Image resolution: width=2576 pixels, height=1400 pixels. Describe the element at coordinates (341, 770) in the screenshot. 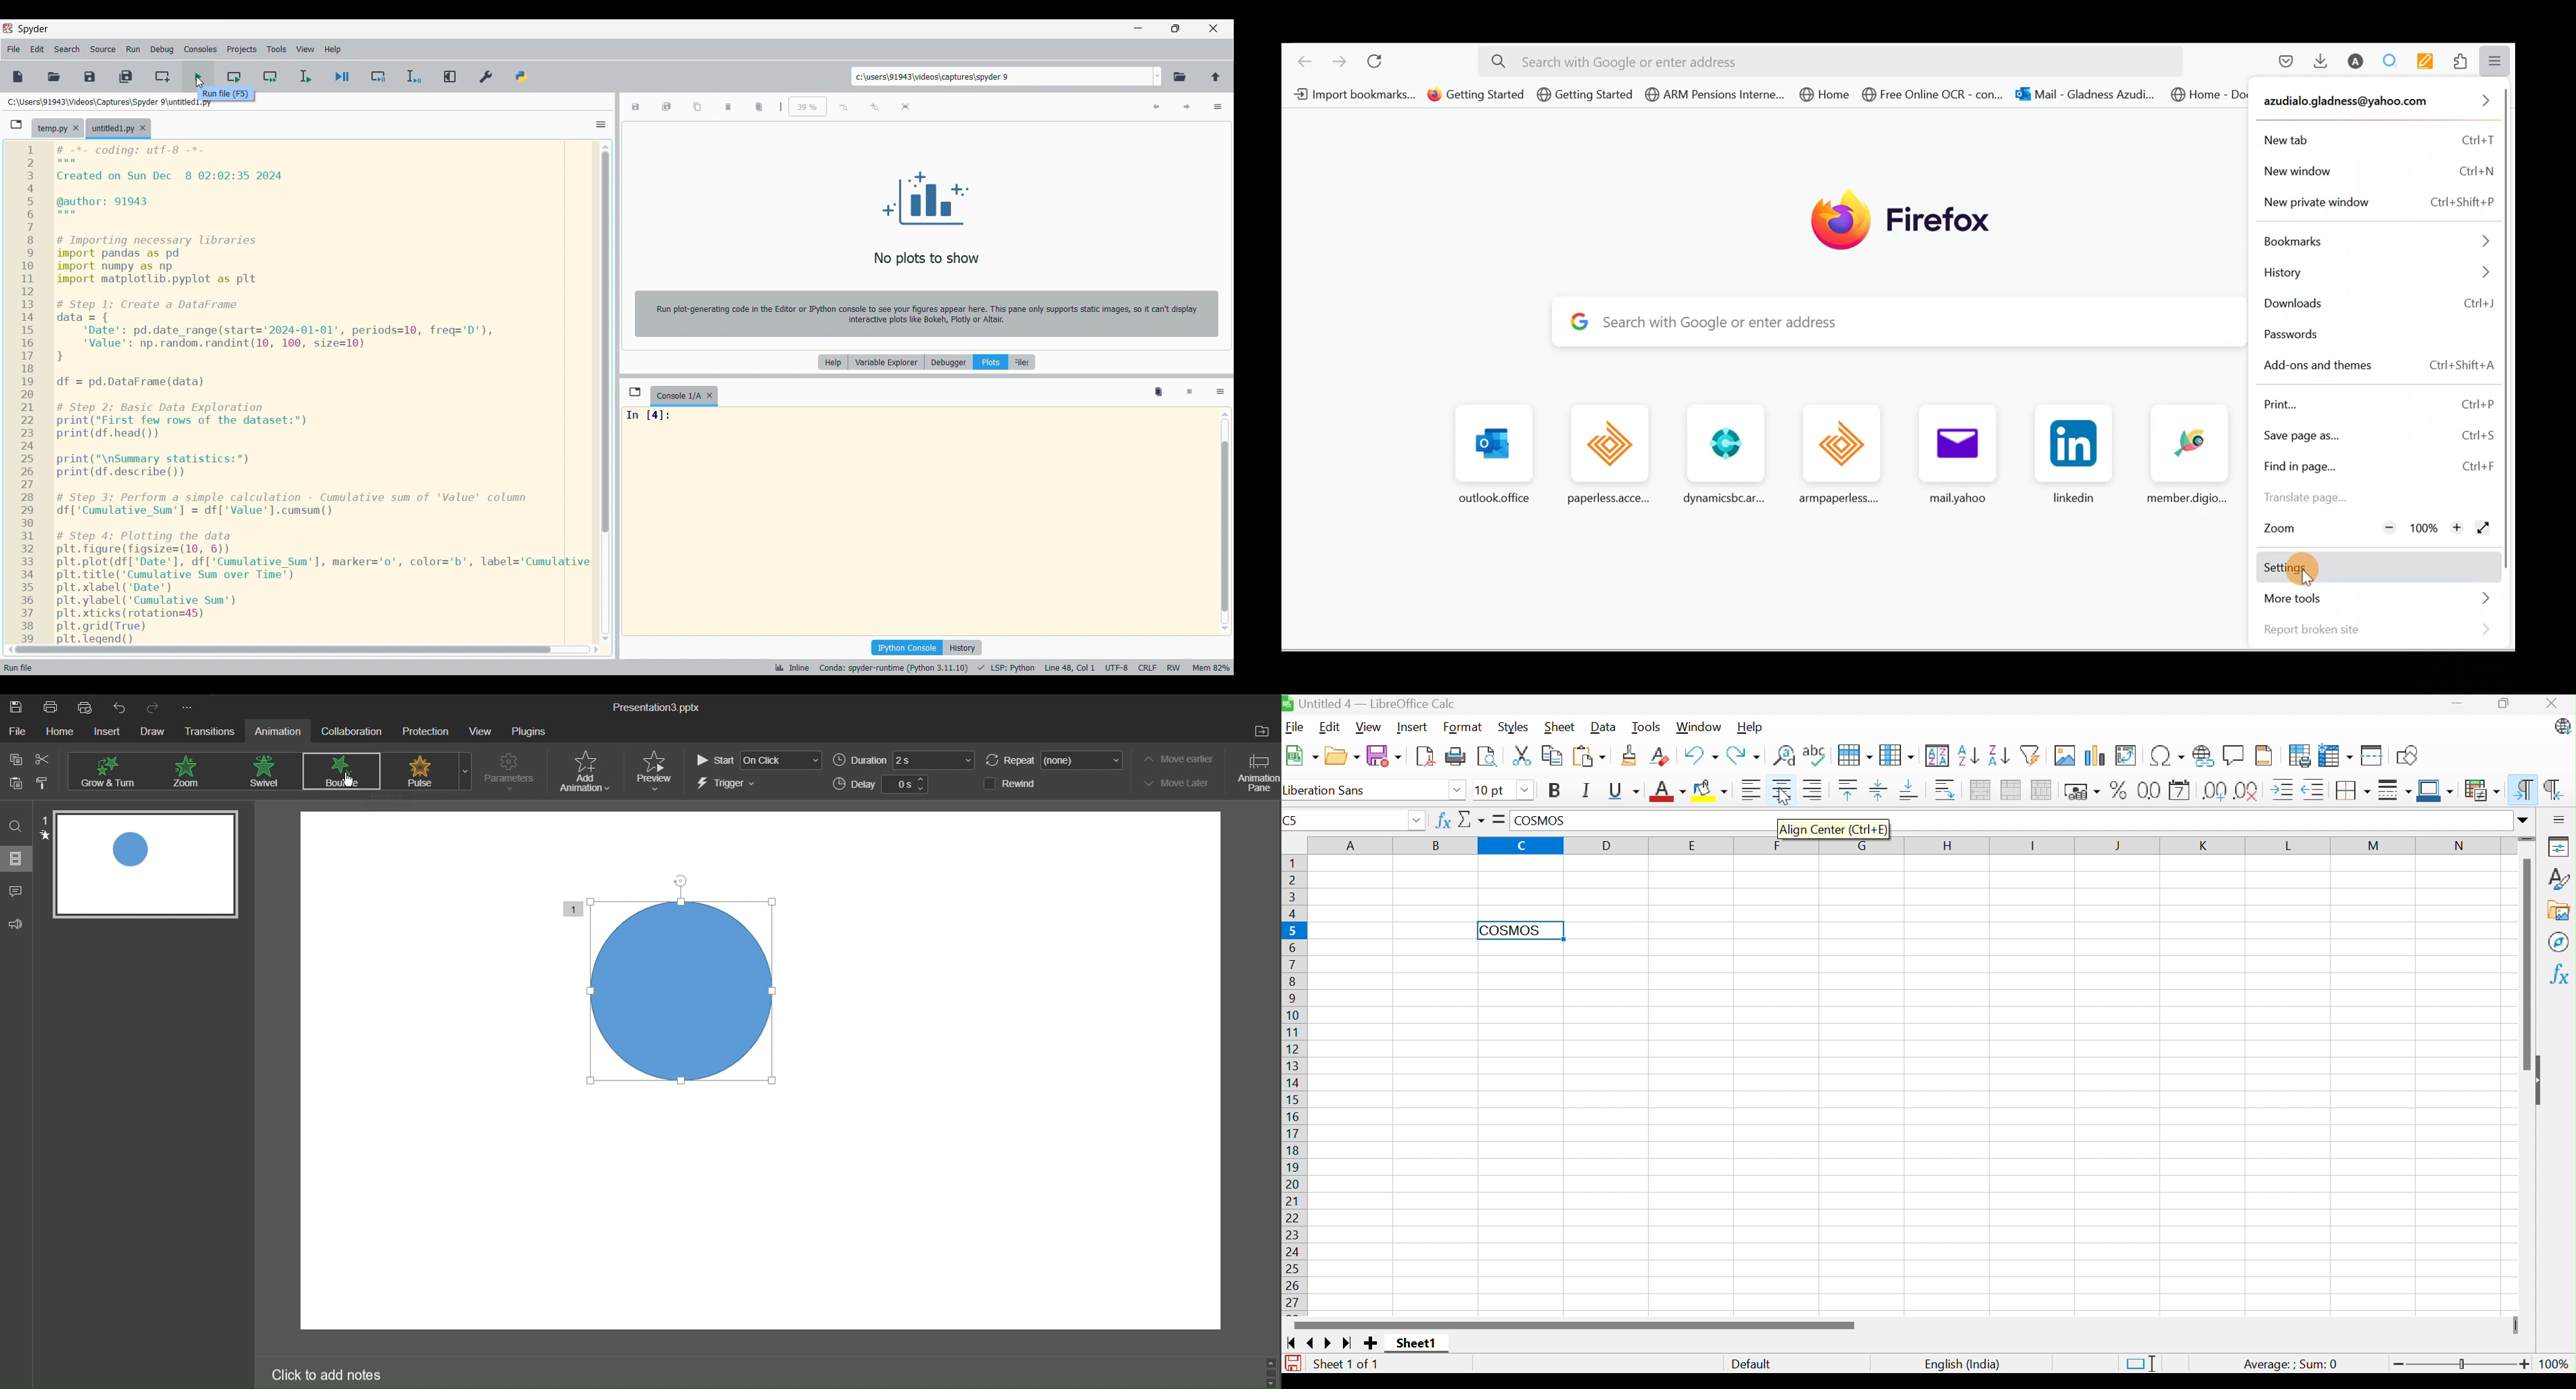

I see `Animations` at that location.